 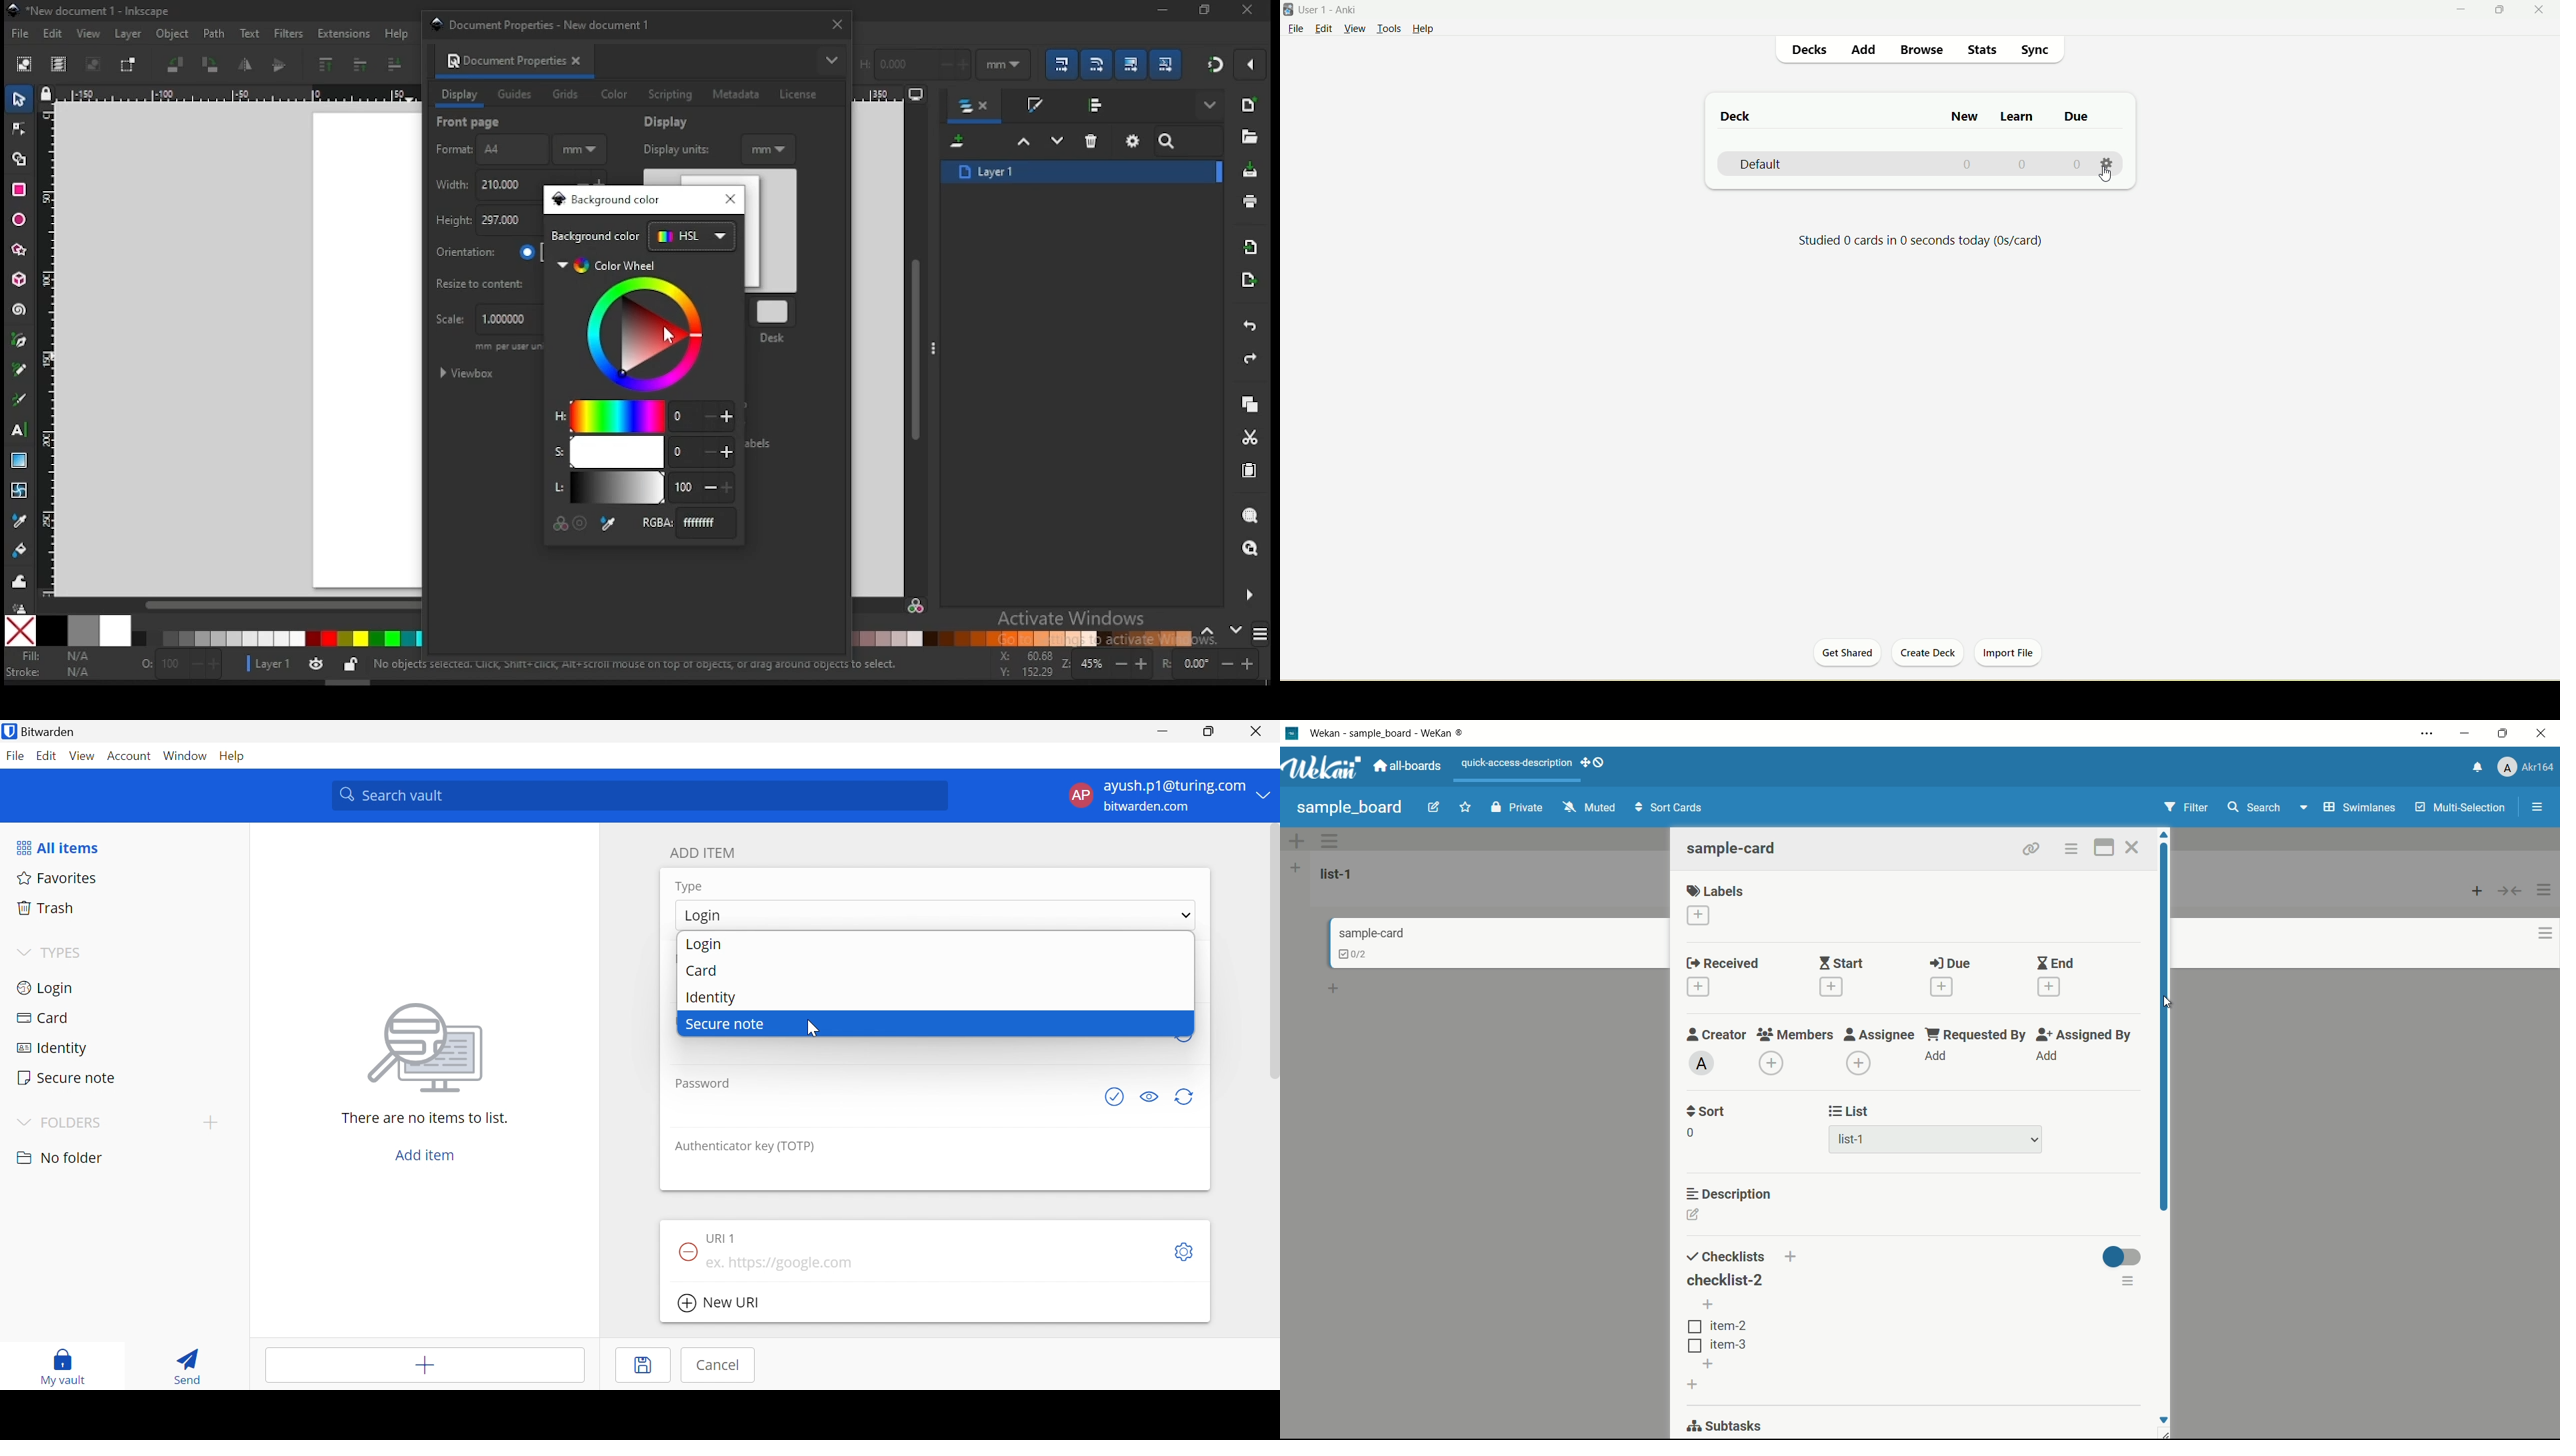 What do you see at coordinates (20, 221) in the screenshot?
I see `ellipse/arc tool` at bounding box center [20, 221].